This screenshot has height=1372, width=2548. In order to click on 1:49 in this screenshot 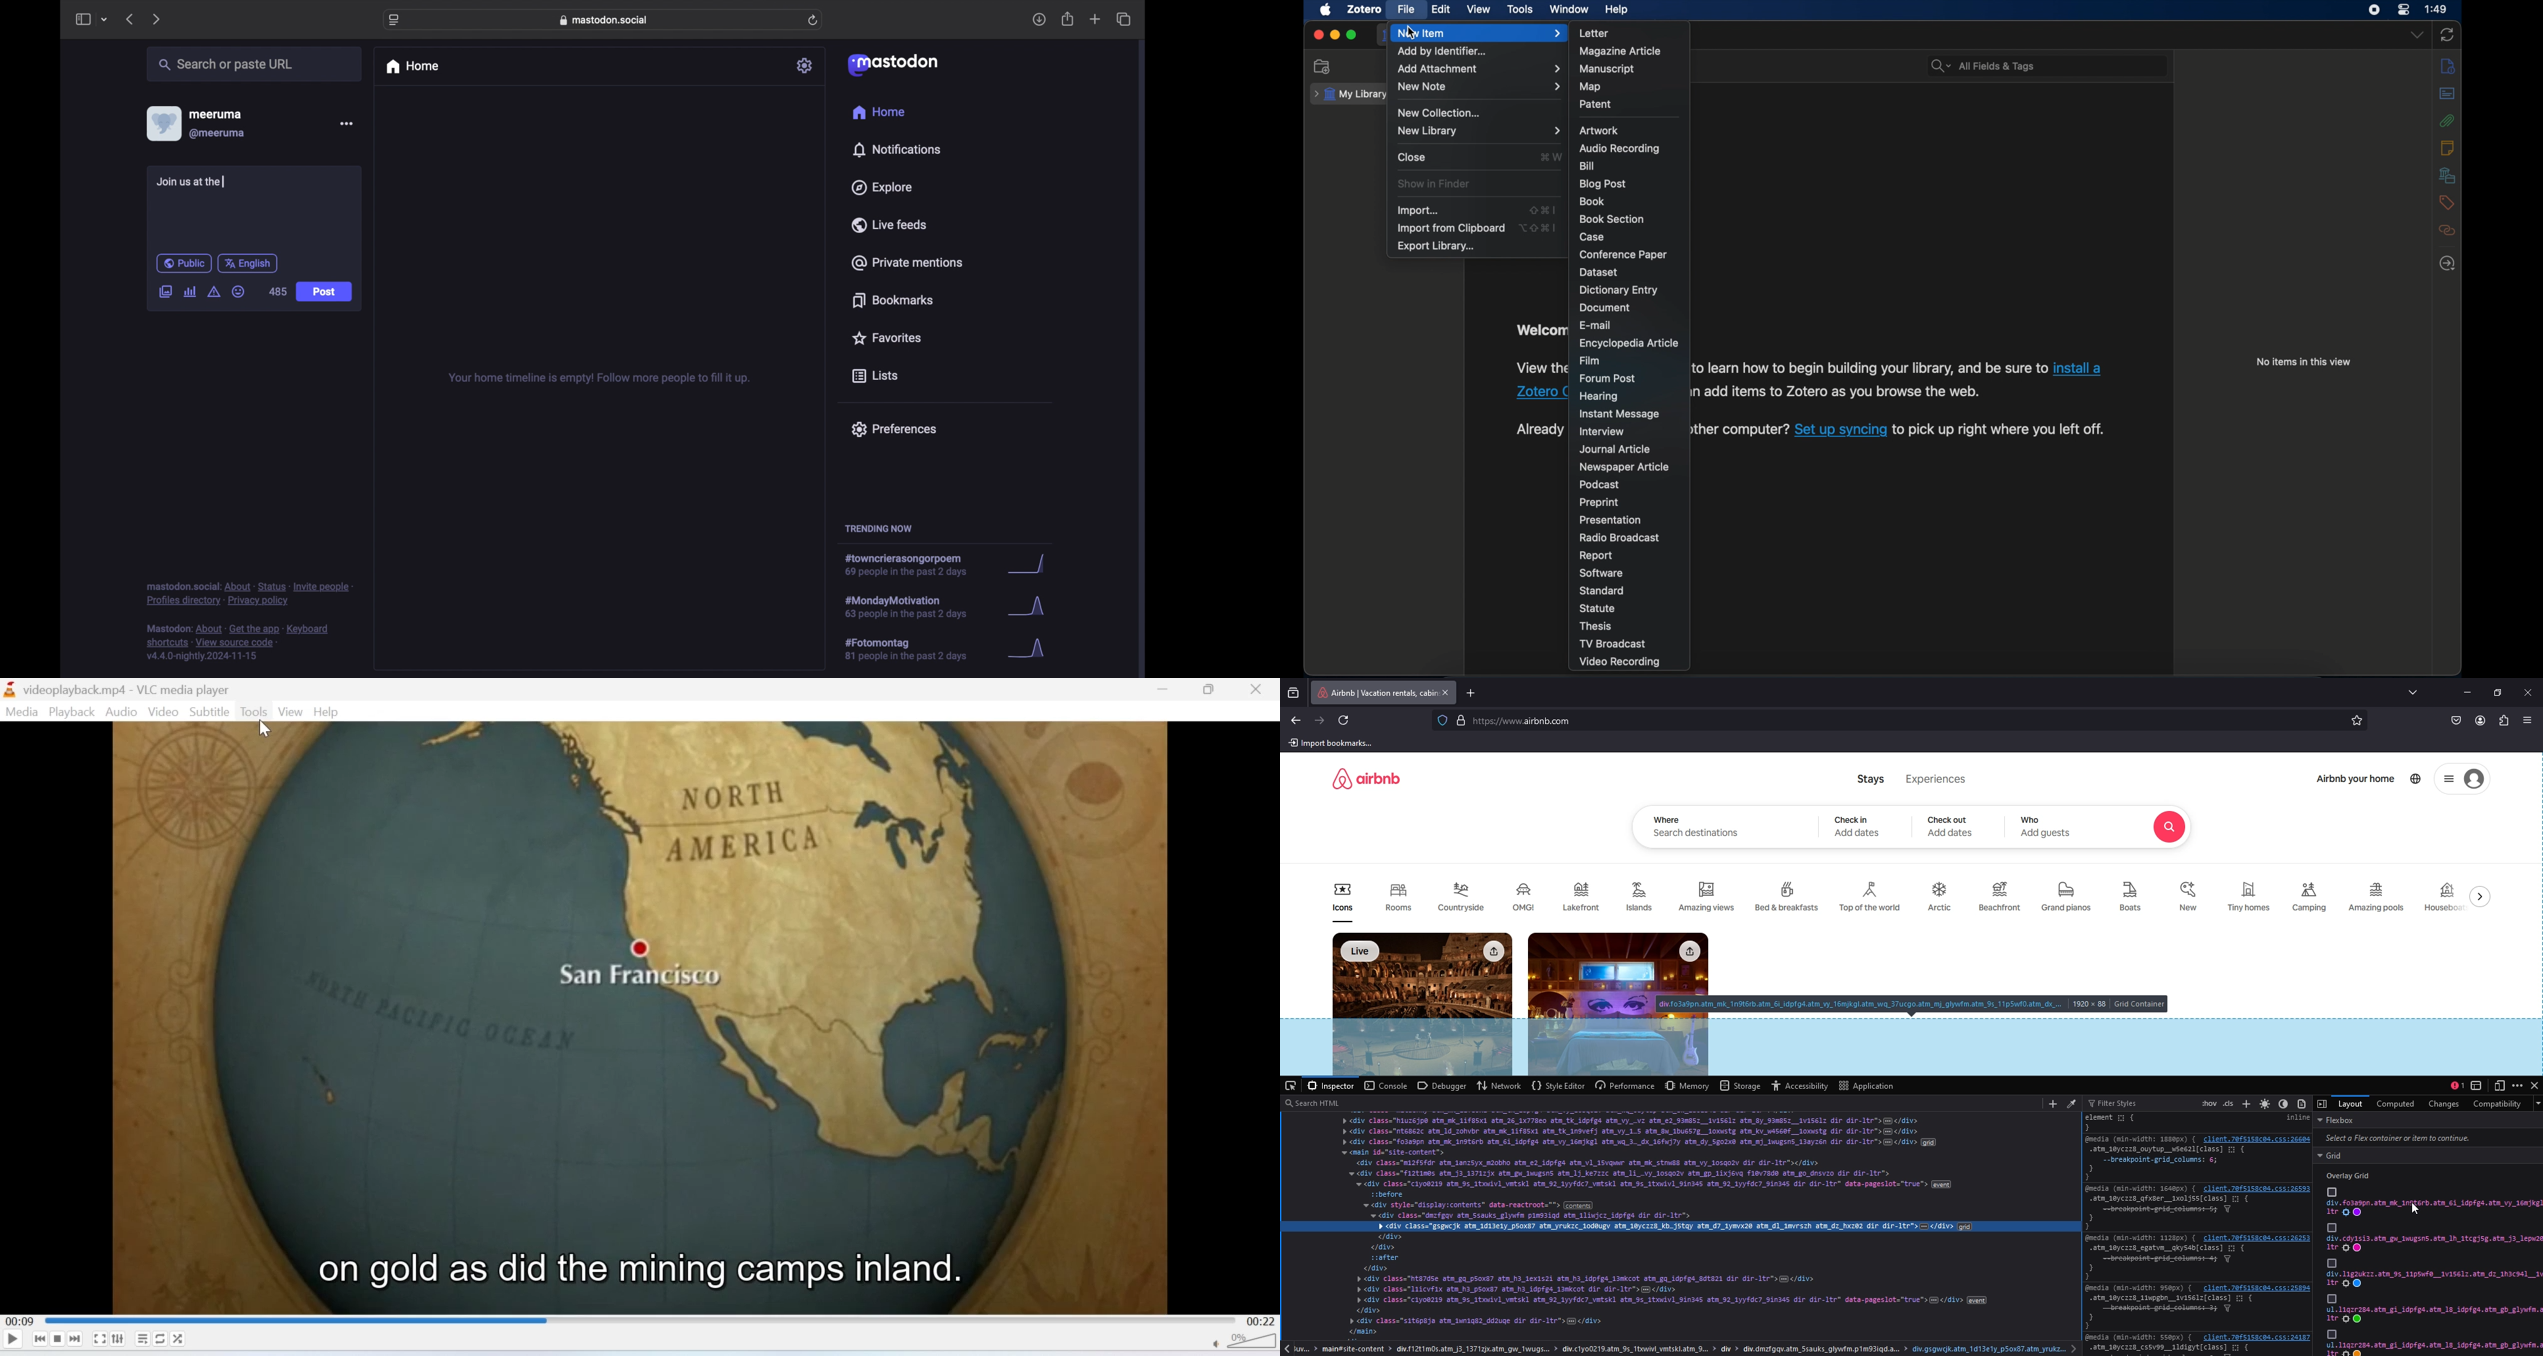, I will do `click(2436, 8)`.